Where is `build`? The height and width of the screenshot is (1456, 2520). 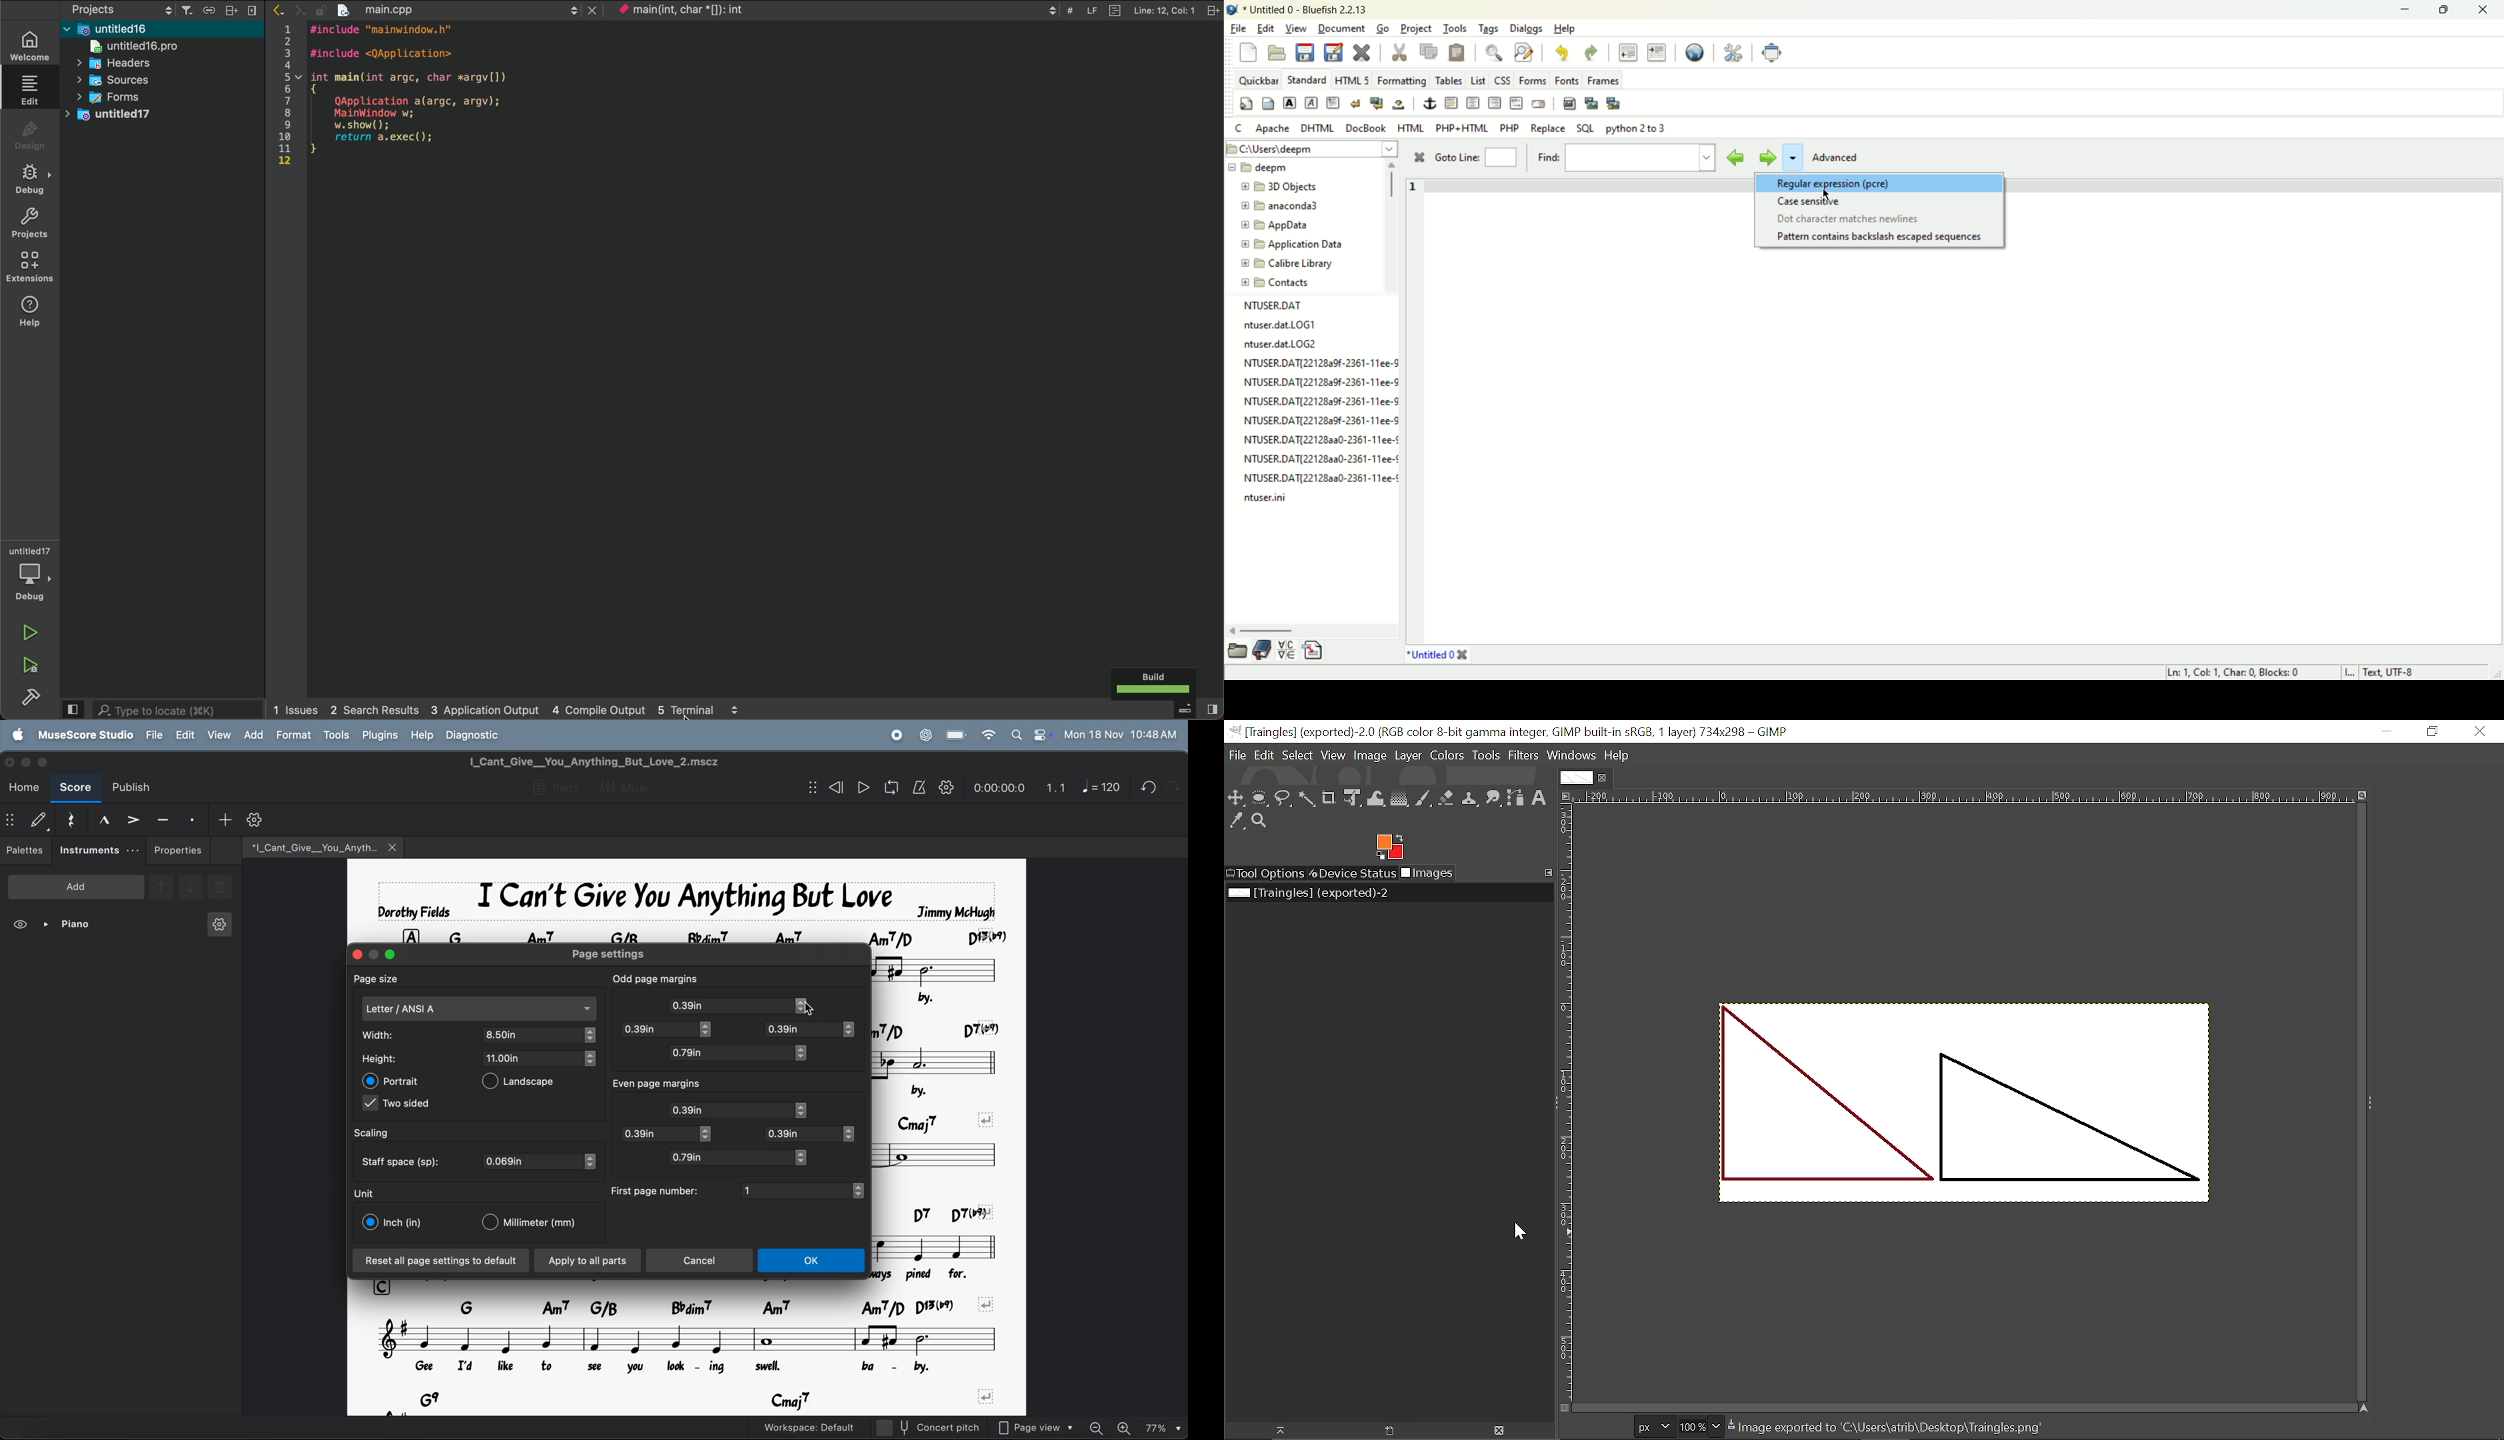 build is located at coordinates (26, 703).